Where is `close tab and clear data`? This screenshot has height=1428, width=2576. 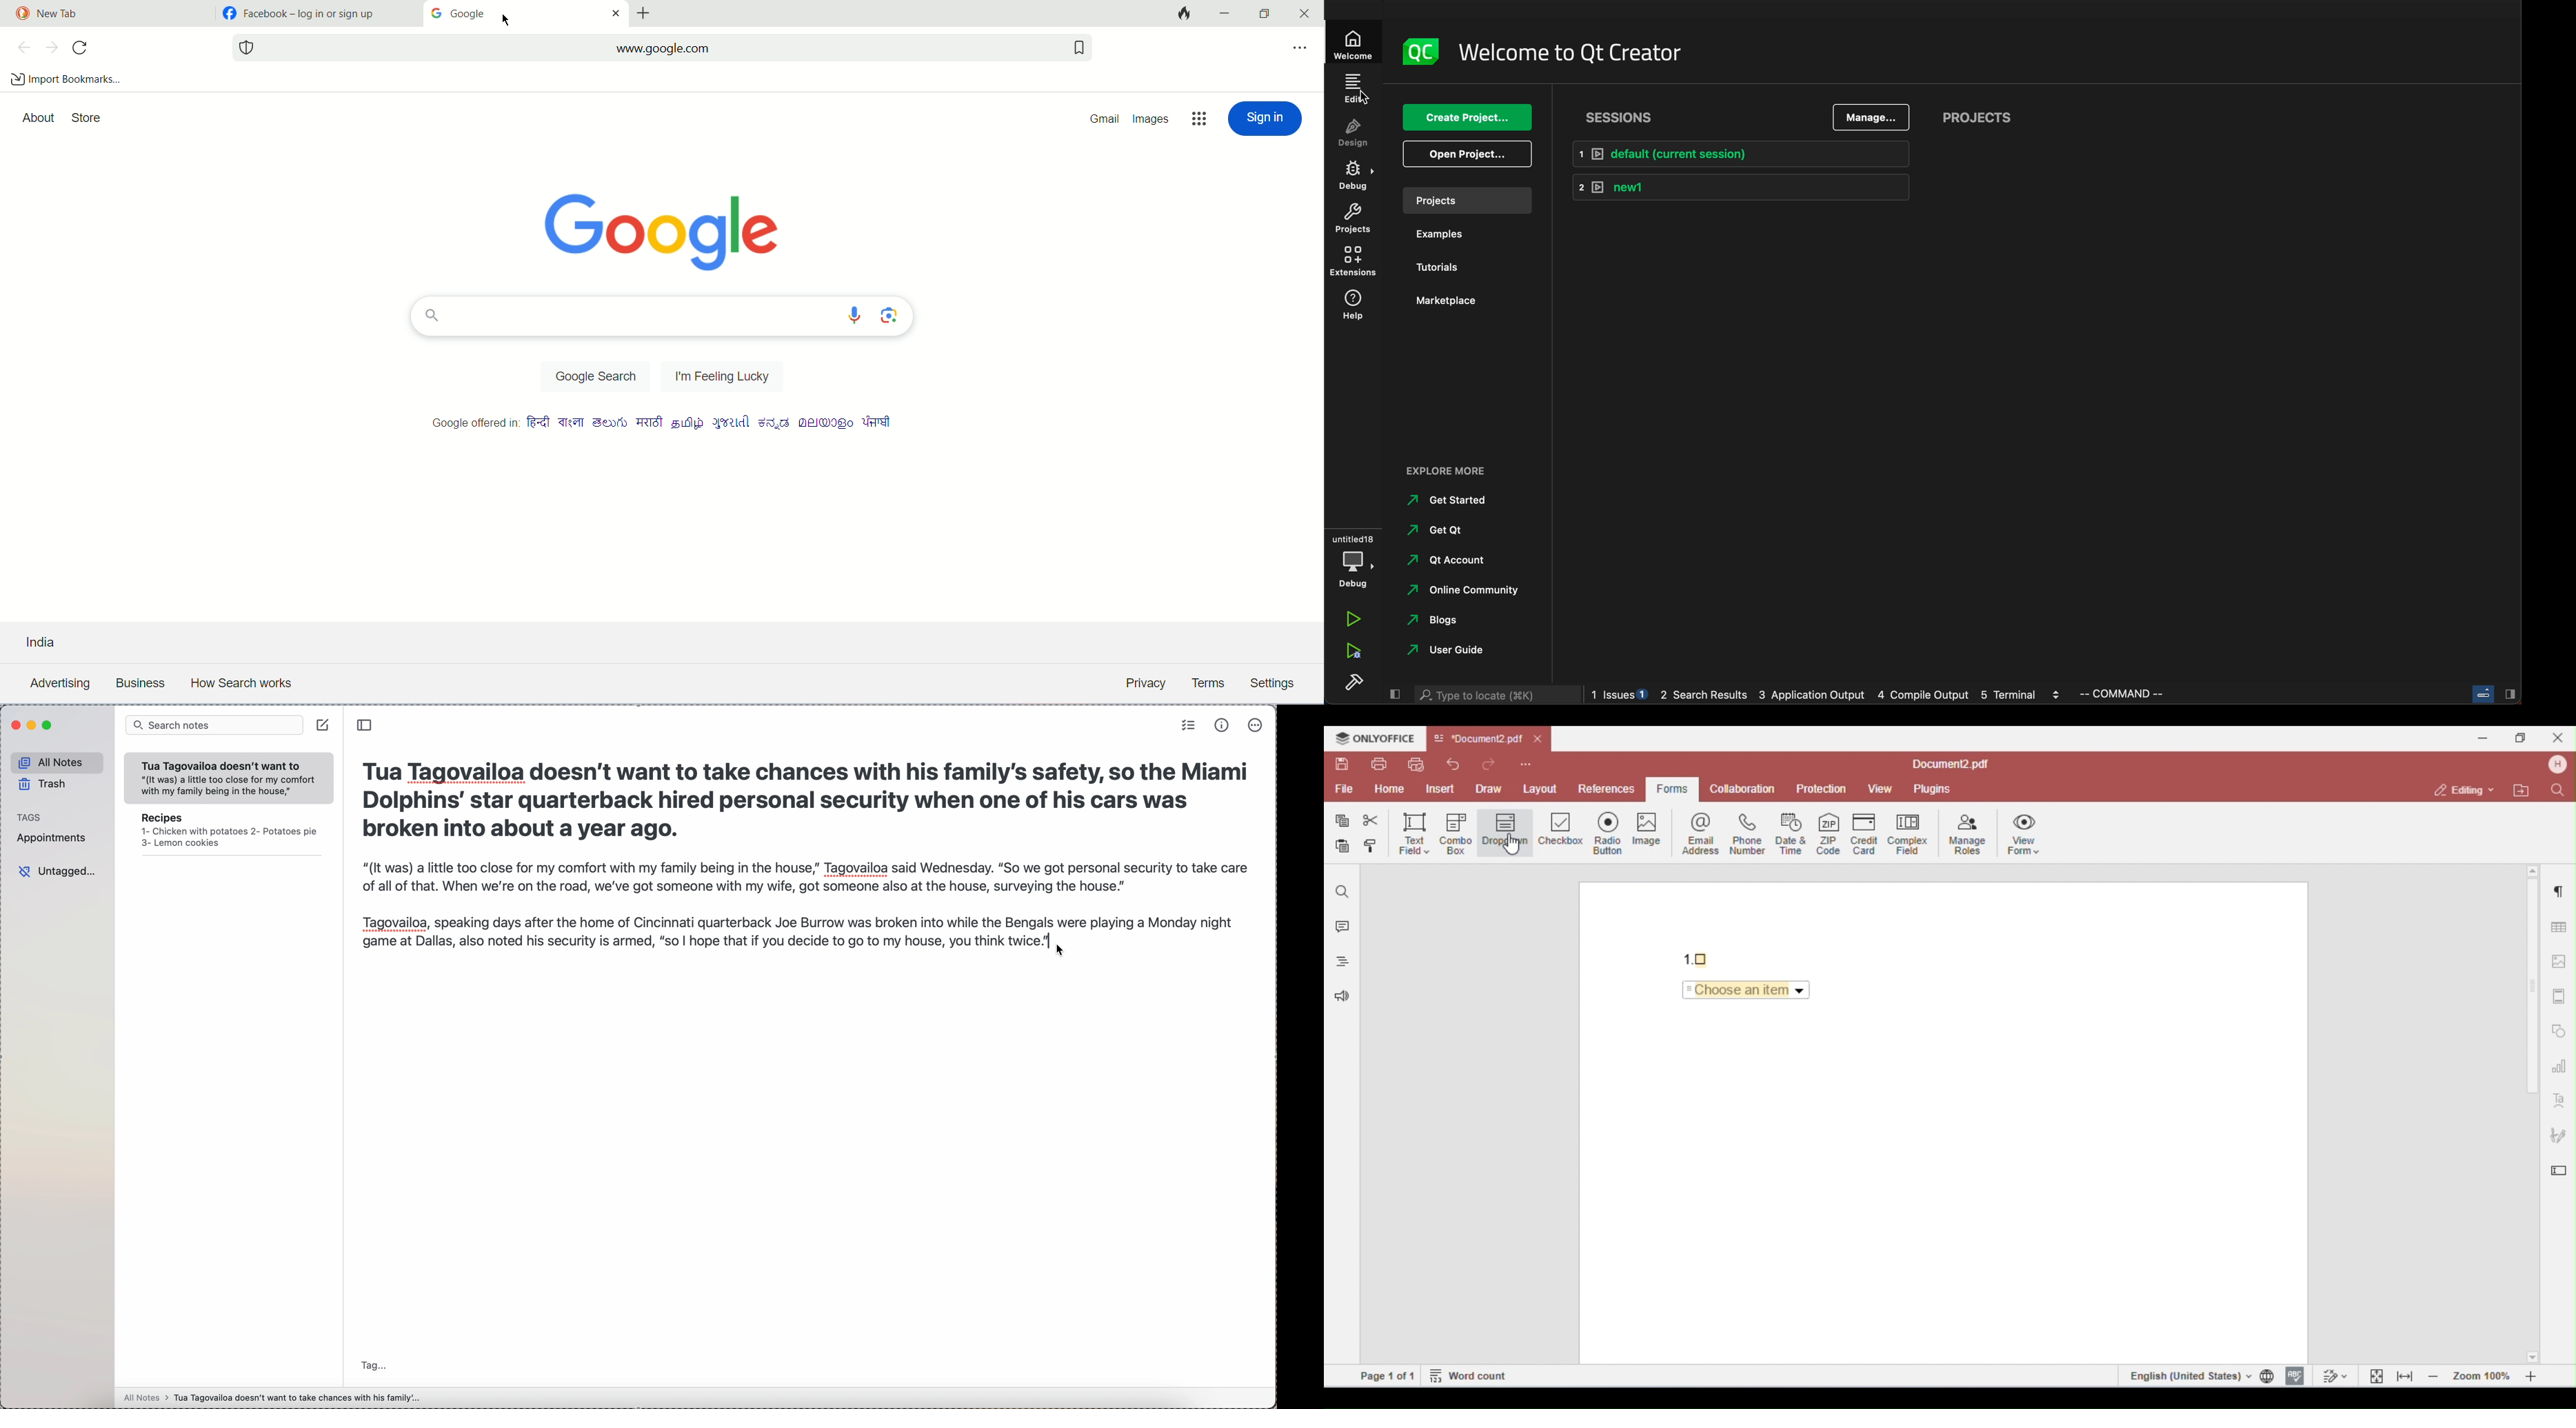 close tab and clear data is located at coordinates (1185, 13).